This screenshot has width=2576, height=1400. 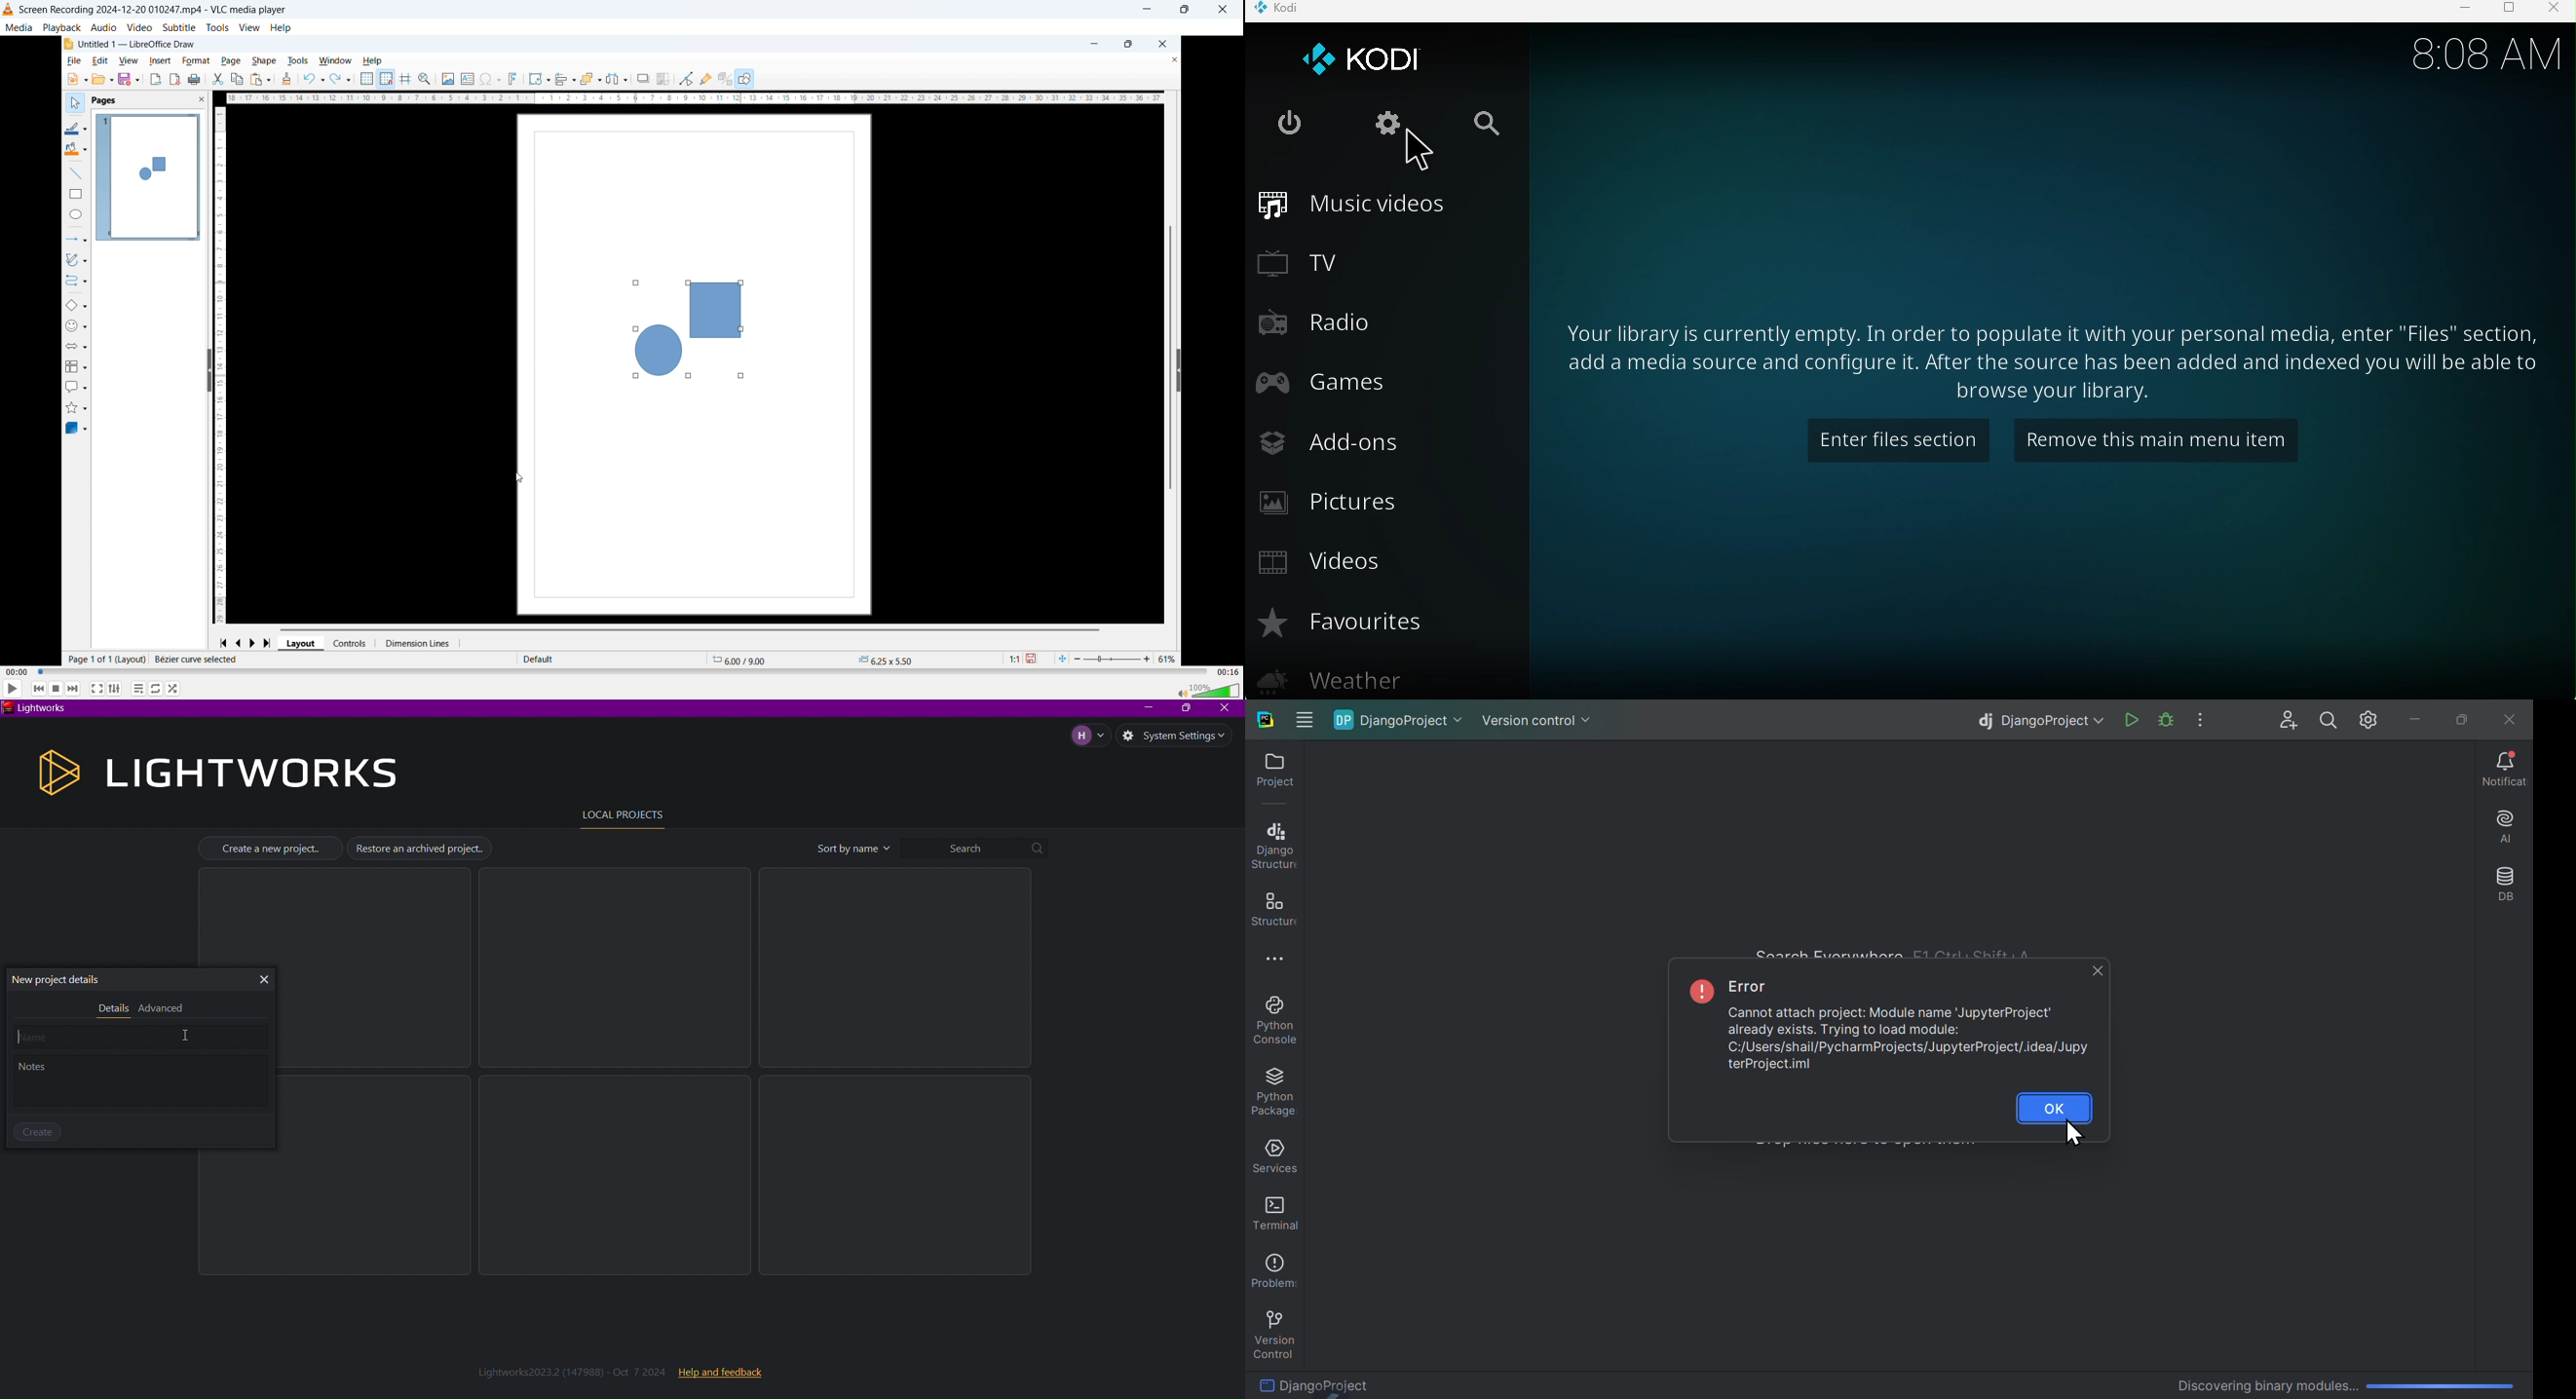 What do you see at coordinates (139, 28) in the screenshot?
I see `Video ` at bounding box center [139, 28].